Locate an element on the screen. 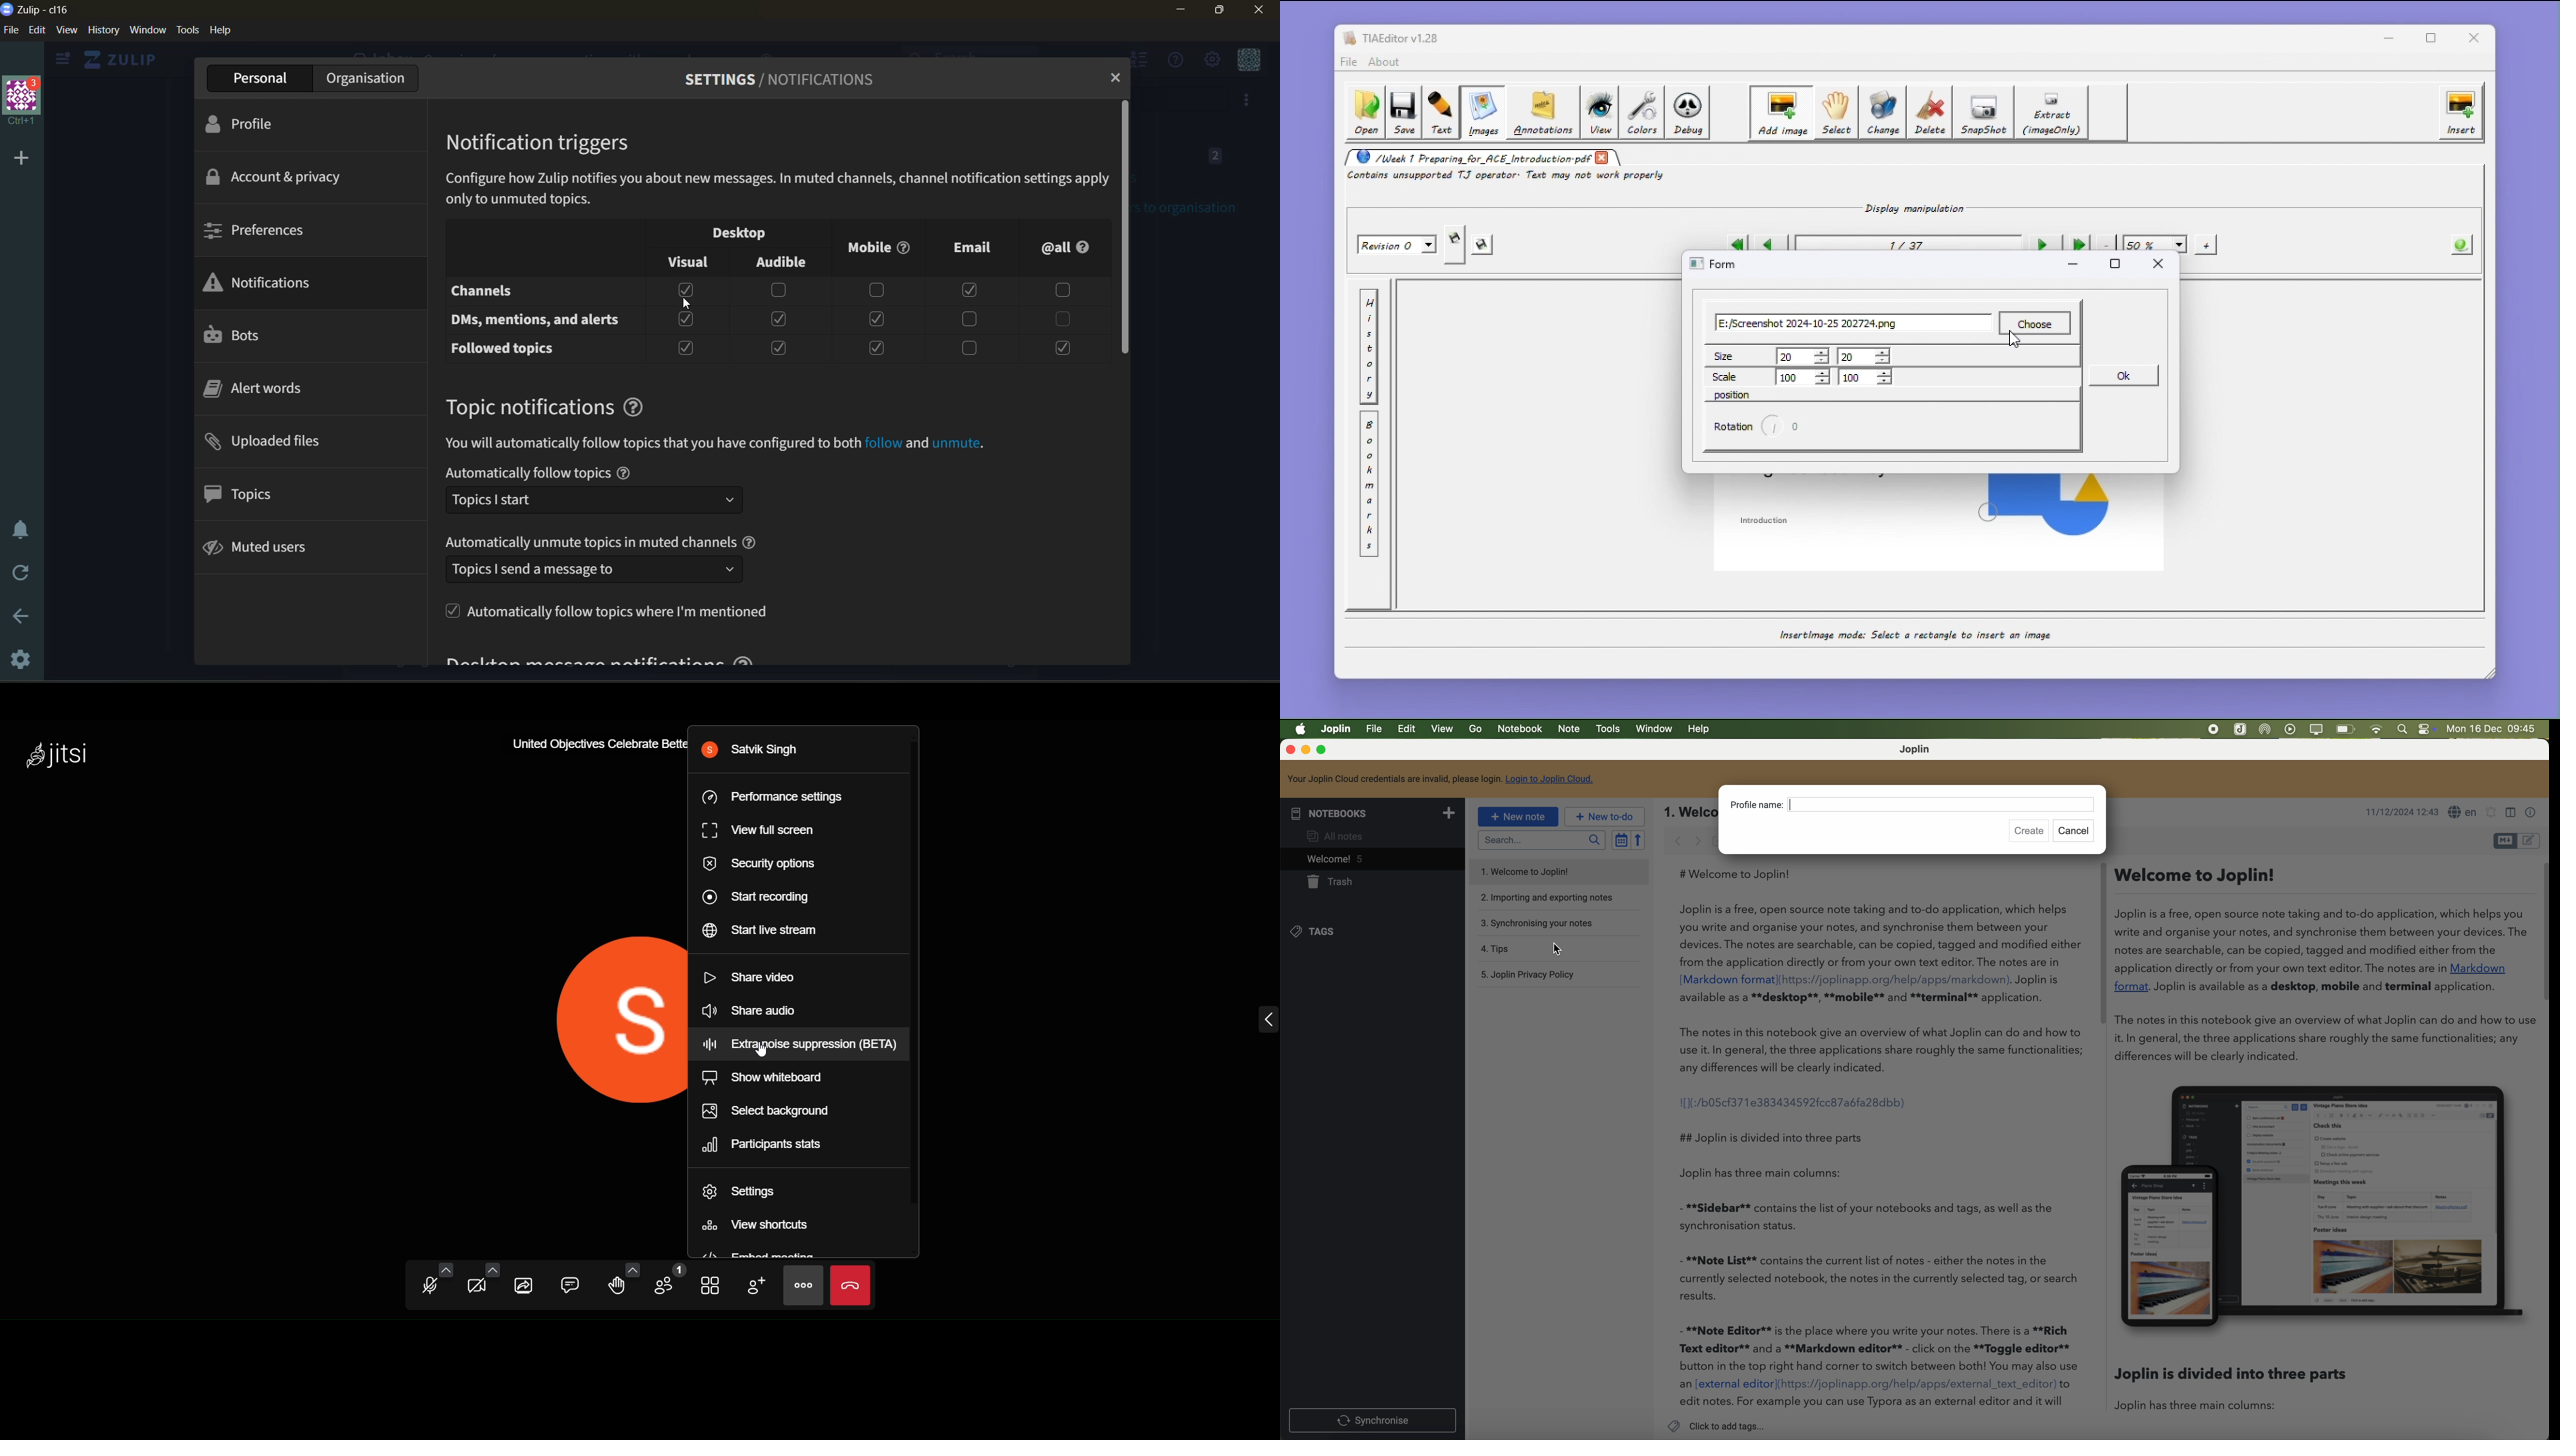 Image resolution: width=2576 pixels, height=1456 pixels. topics is located at coordinates (256, 495).